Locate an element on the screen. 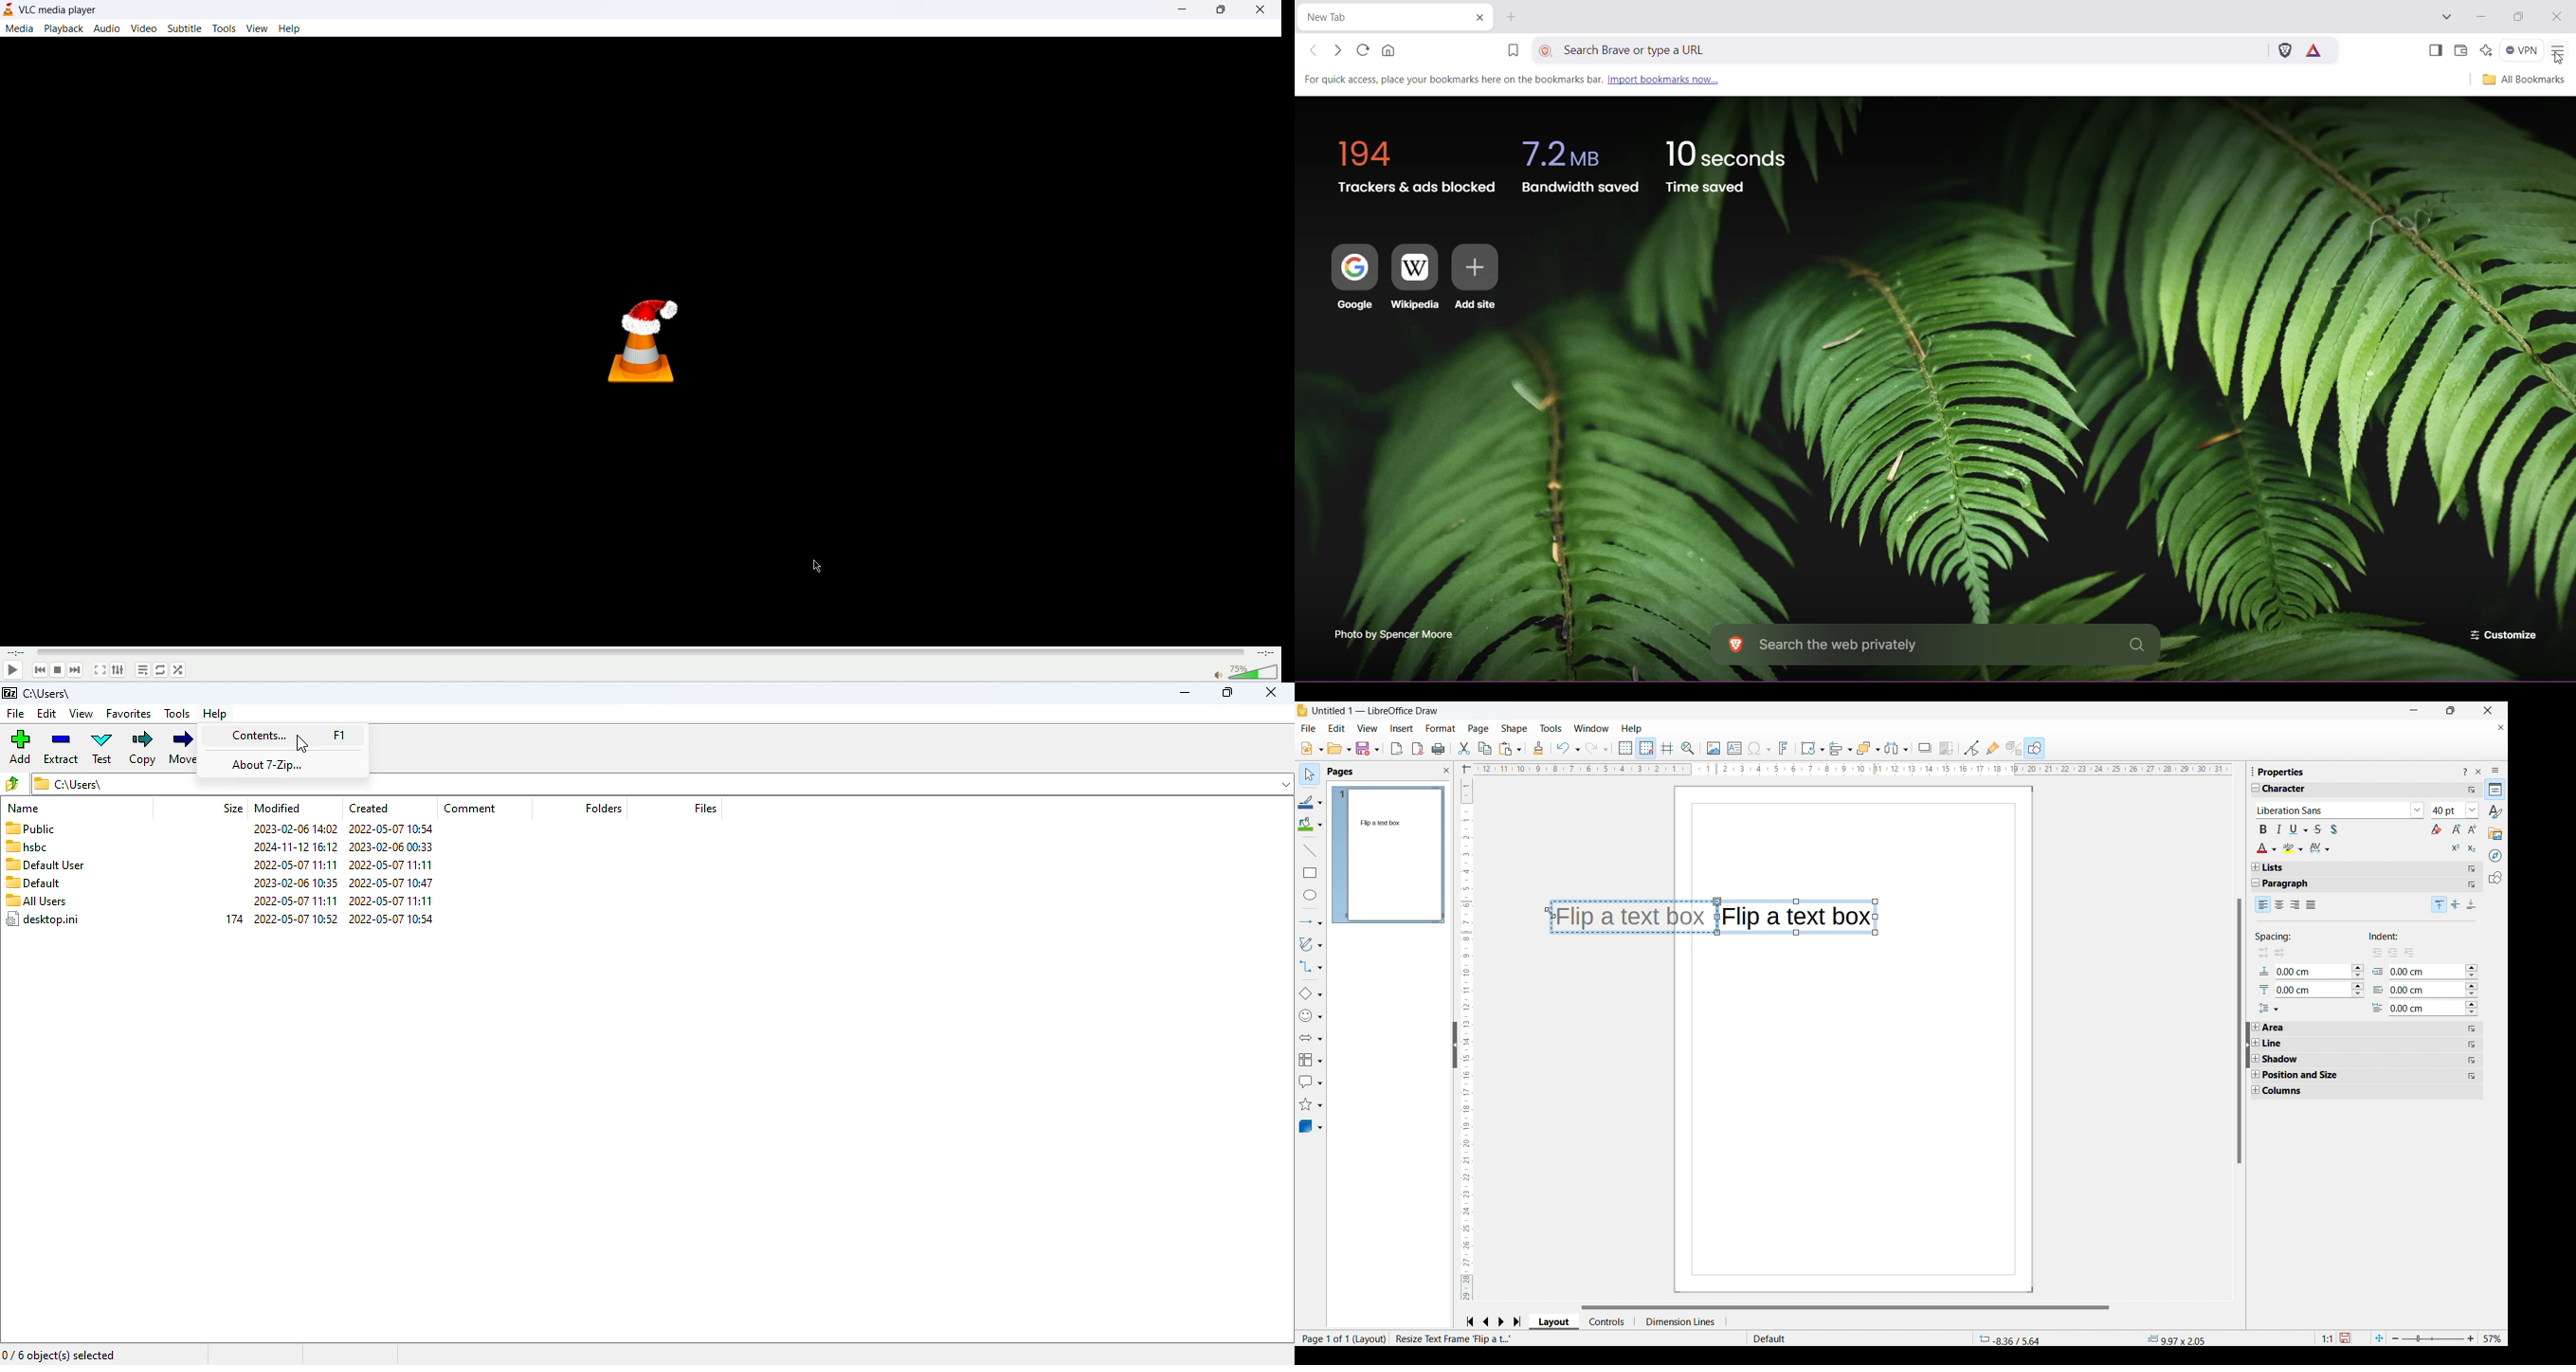 The image size is (2576, 1372). Minimize is located at coordinates (2414, 710).